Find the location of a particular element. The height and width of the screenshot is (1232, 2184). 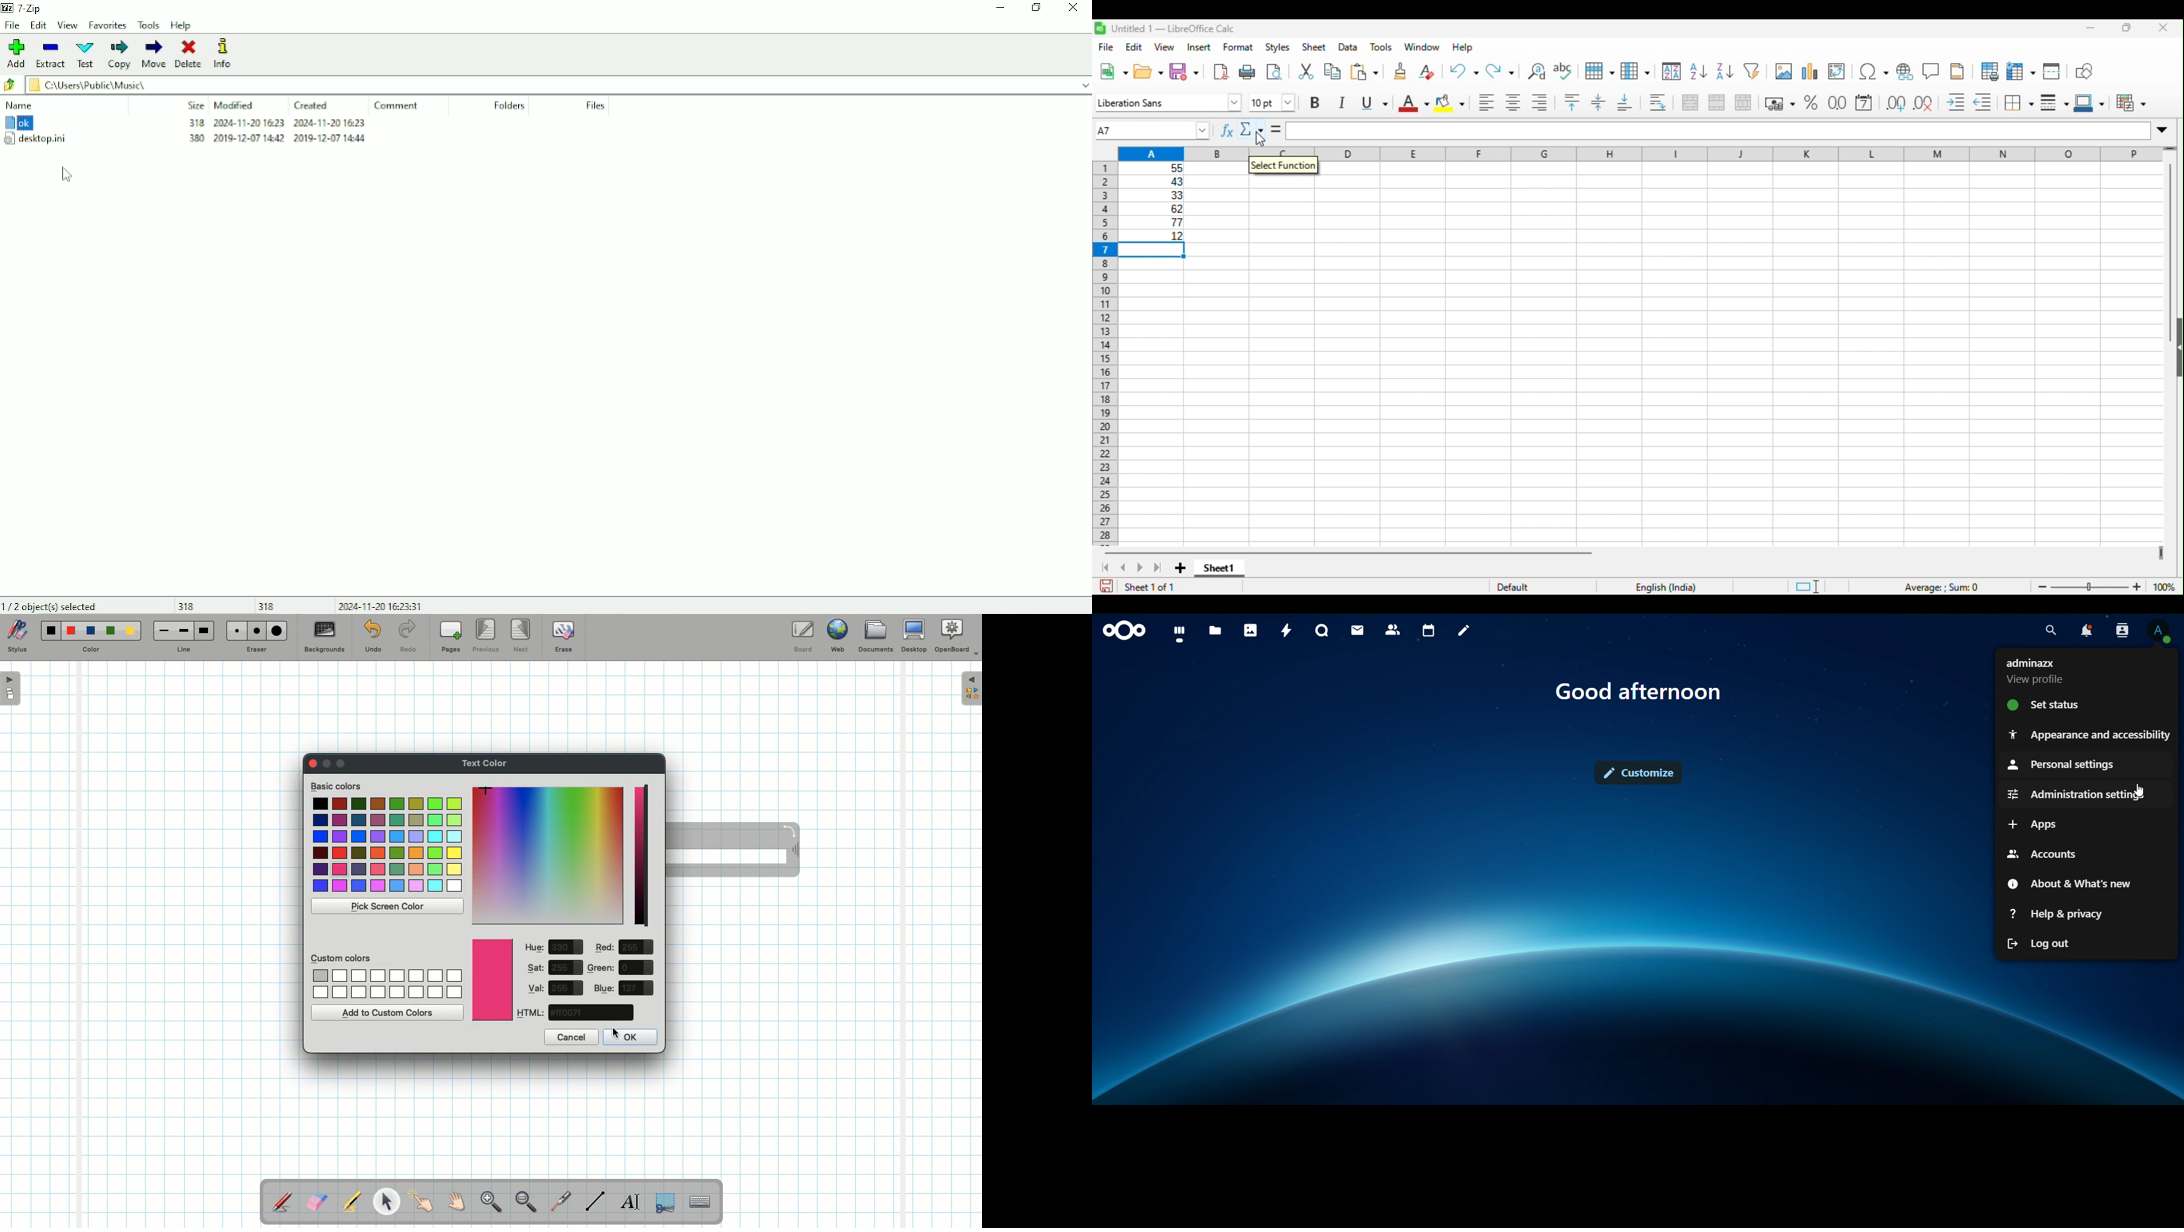

Blue is located at coordinates (604, 988).